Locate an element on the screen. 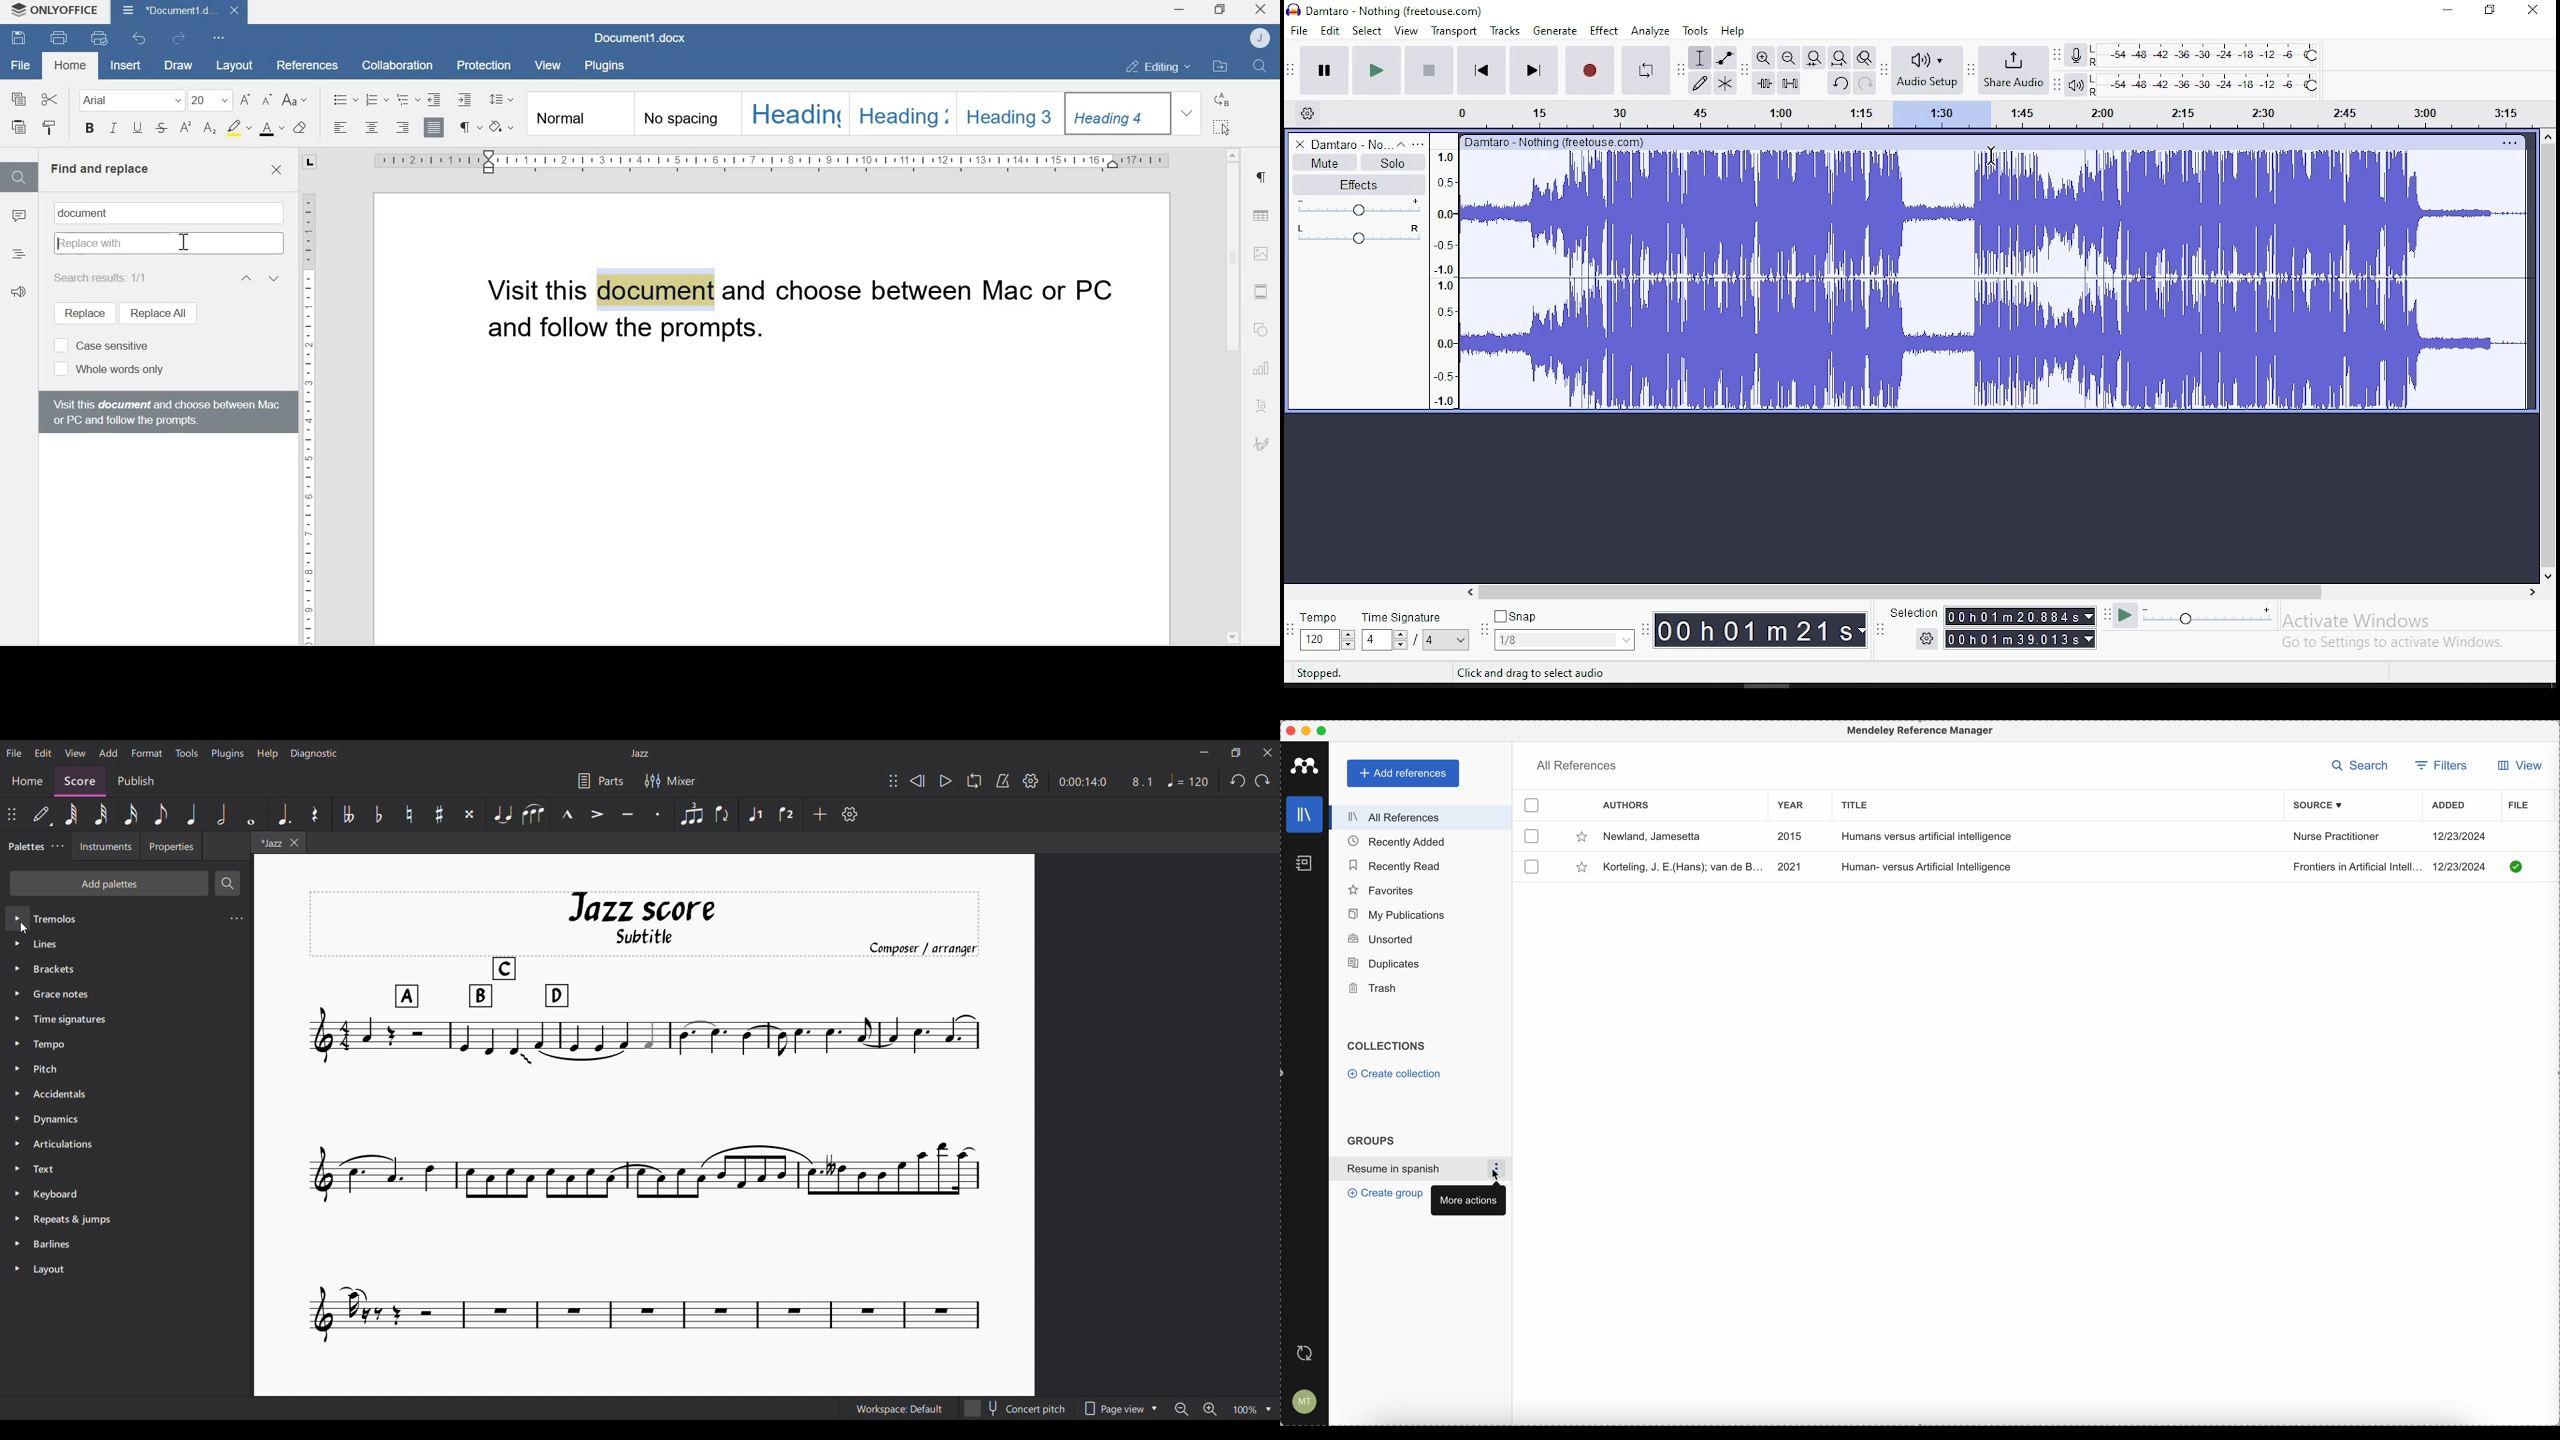  skip to start is located at coordinates (1482, 69).